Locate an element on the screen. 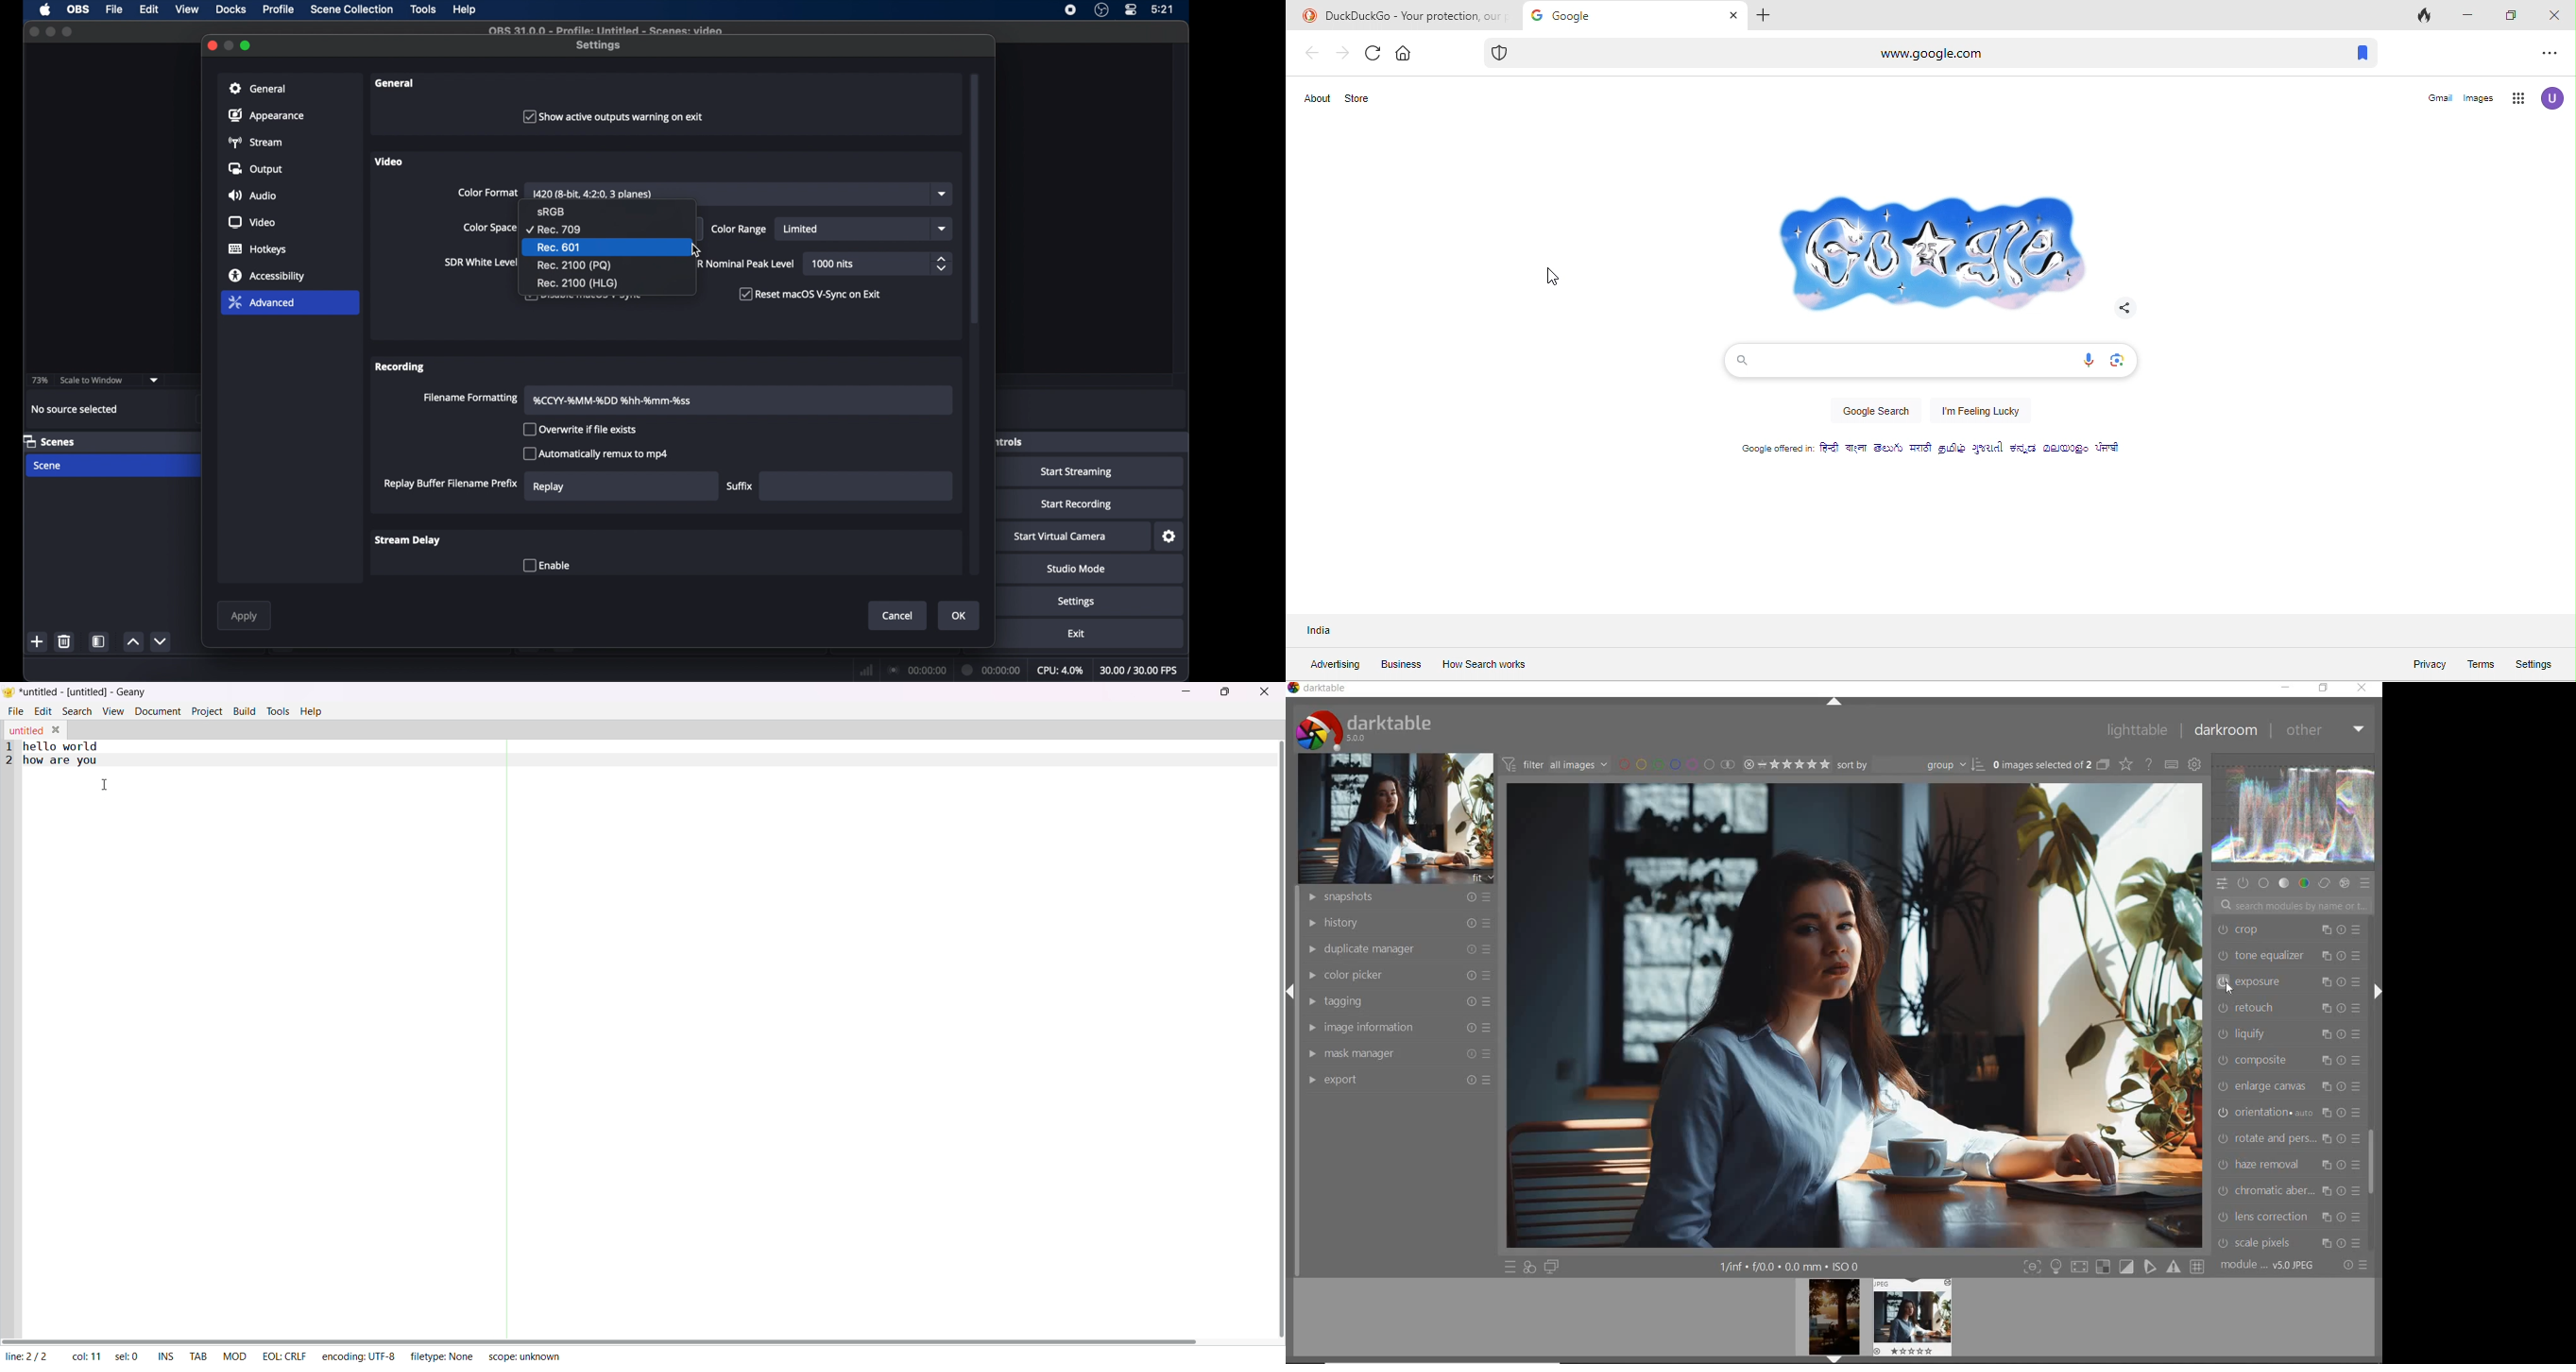 The image size is (2576, 1372). TONE is located at coordinates (2284, 883).